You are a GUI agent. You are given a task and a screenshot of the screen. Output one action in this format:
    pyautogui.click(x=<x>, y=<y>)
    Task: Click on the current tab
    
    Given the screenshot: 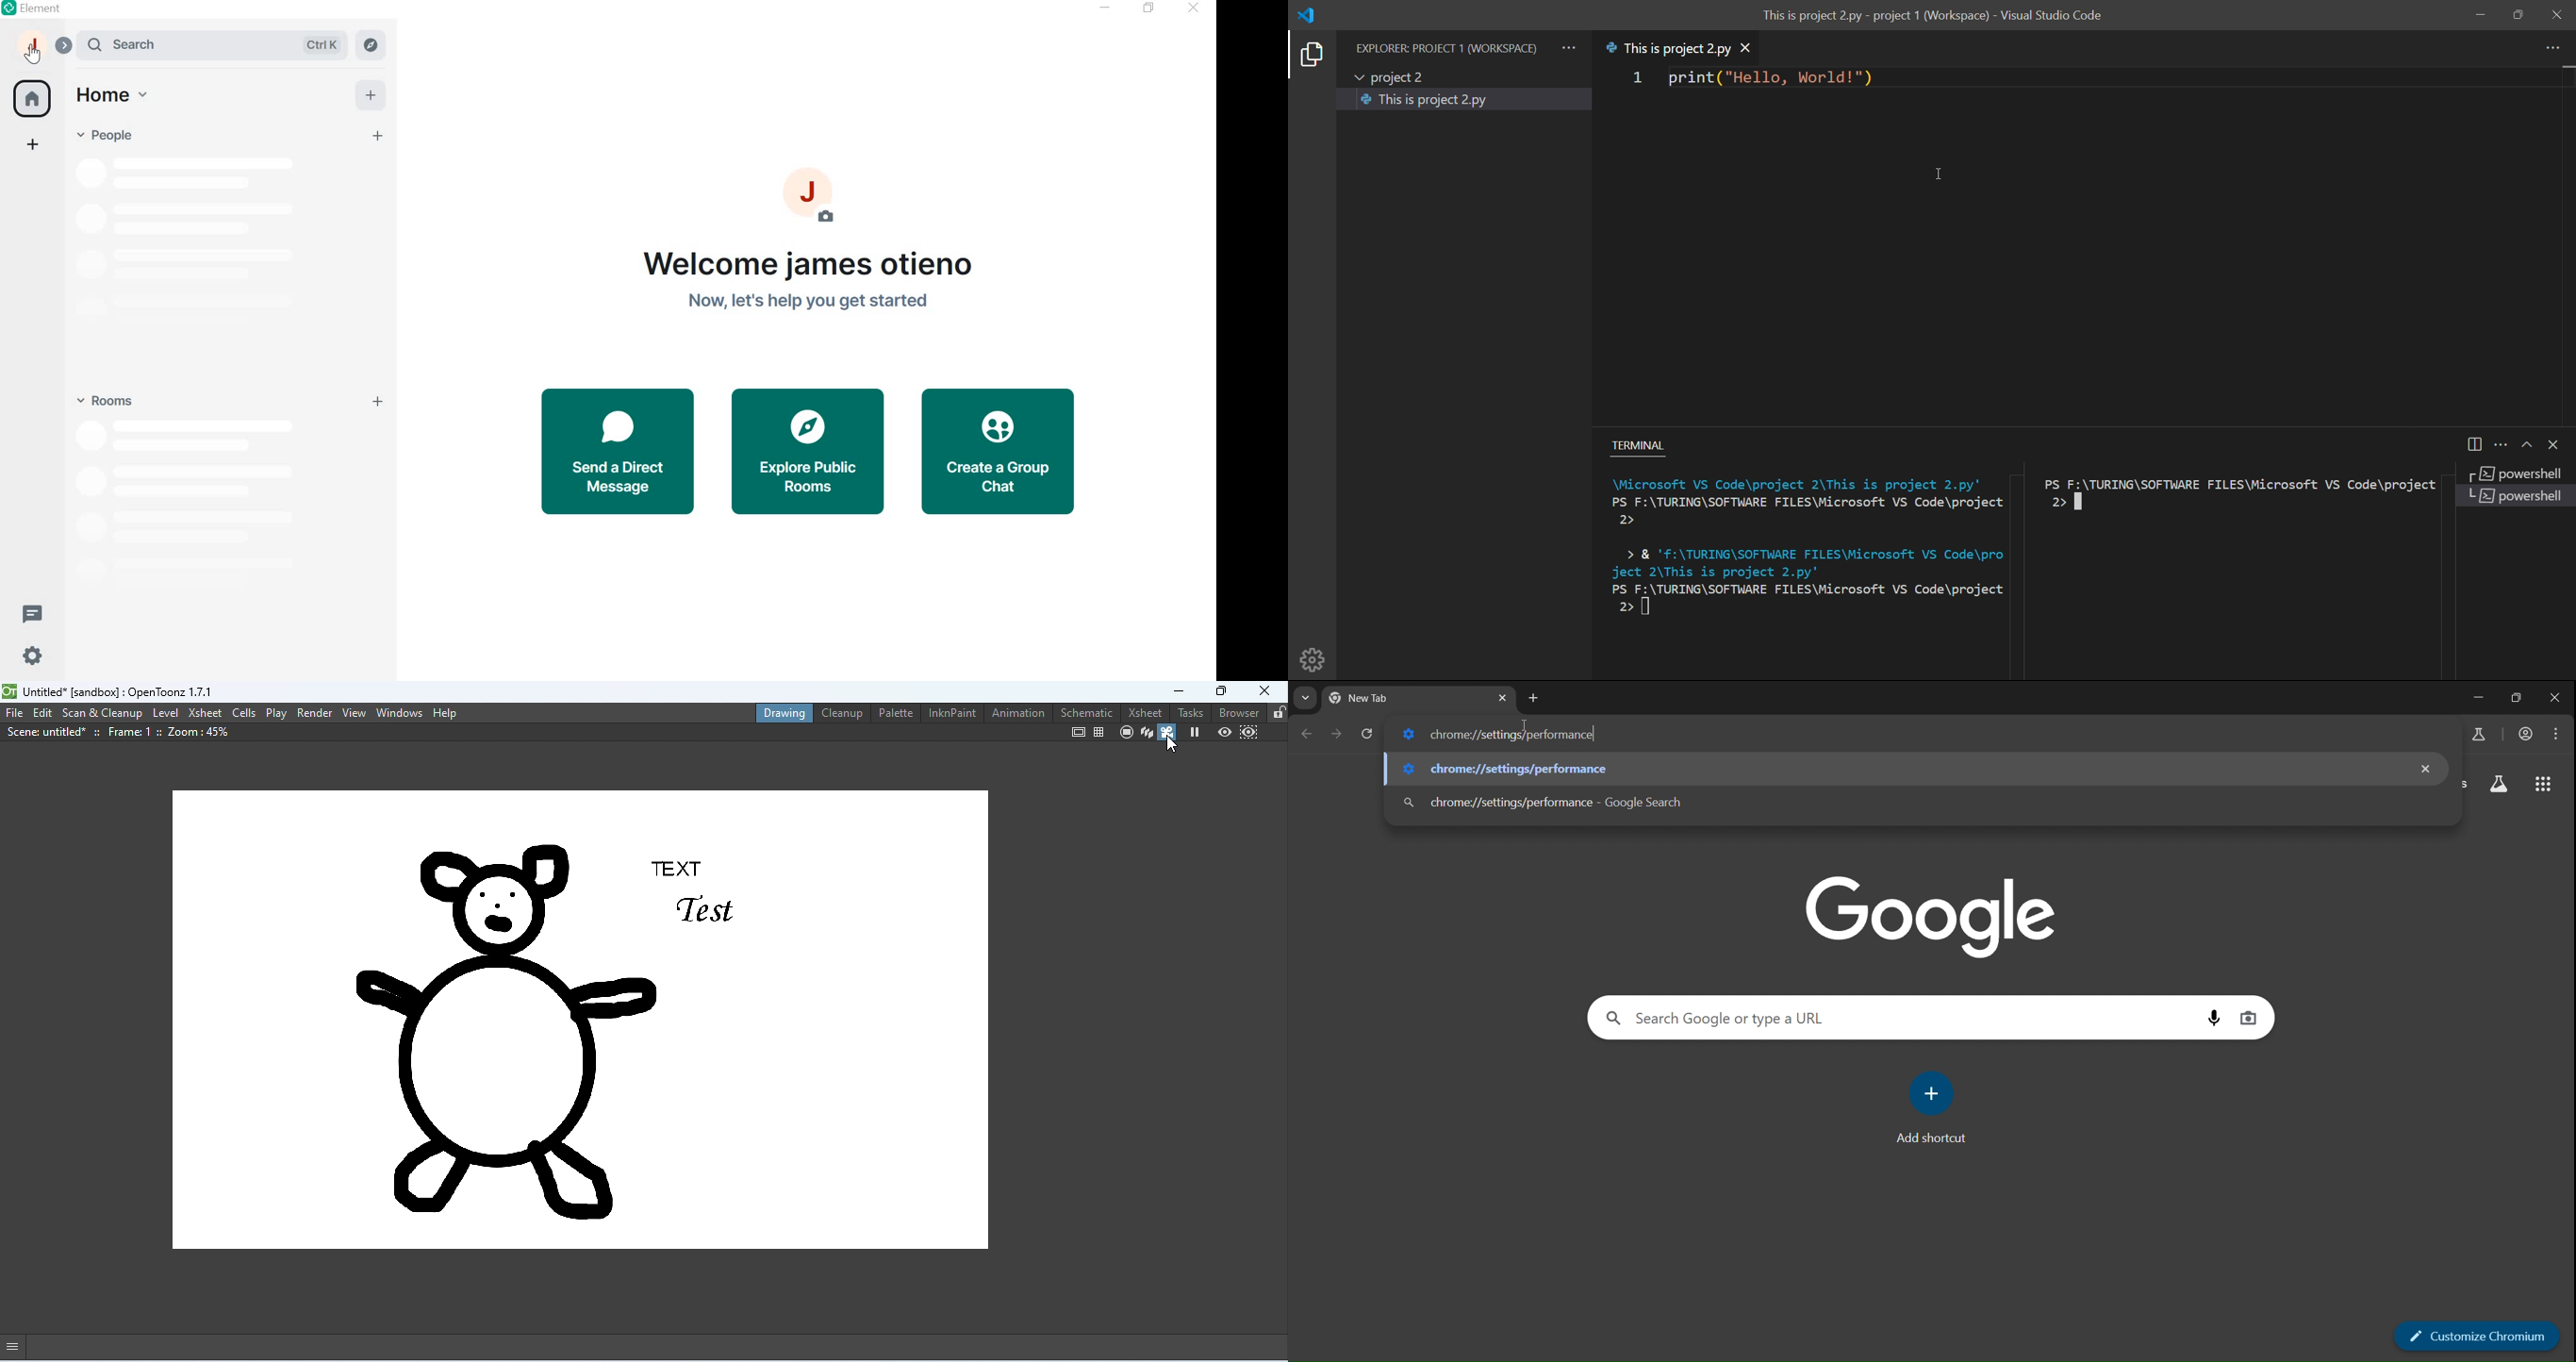 What is the action you would take?
    pyautogui.click(x=1378, y=701)
    